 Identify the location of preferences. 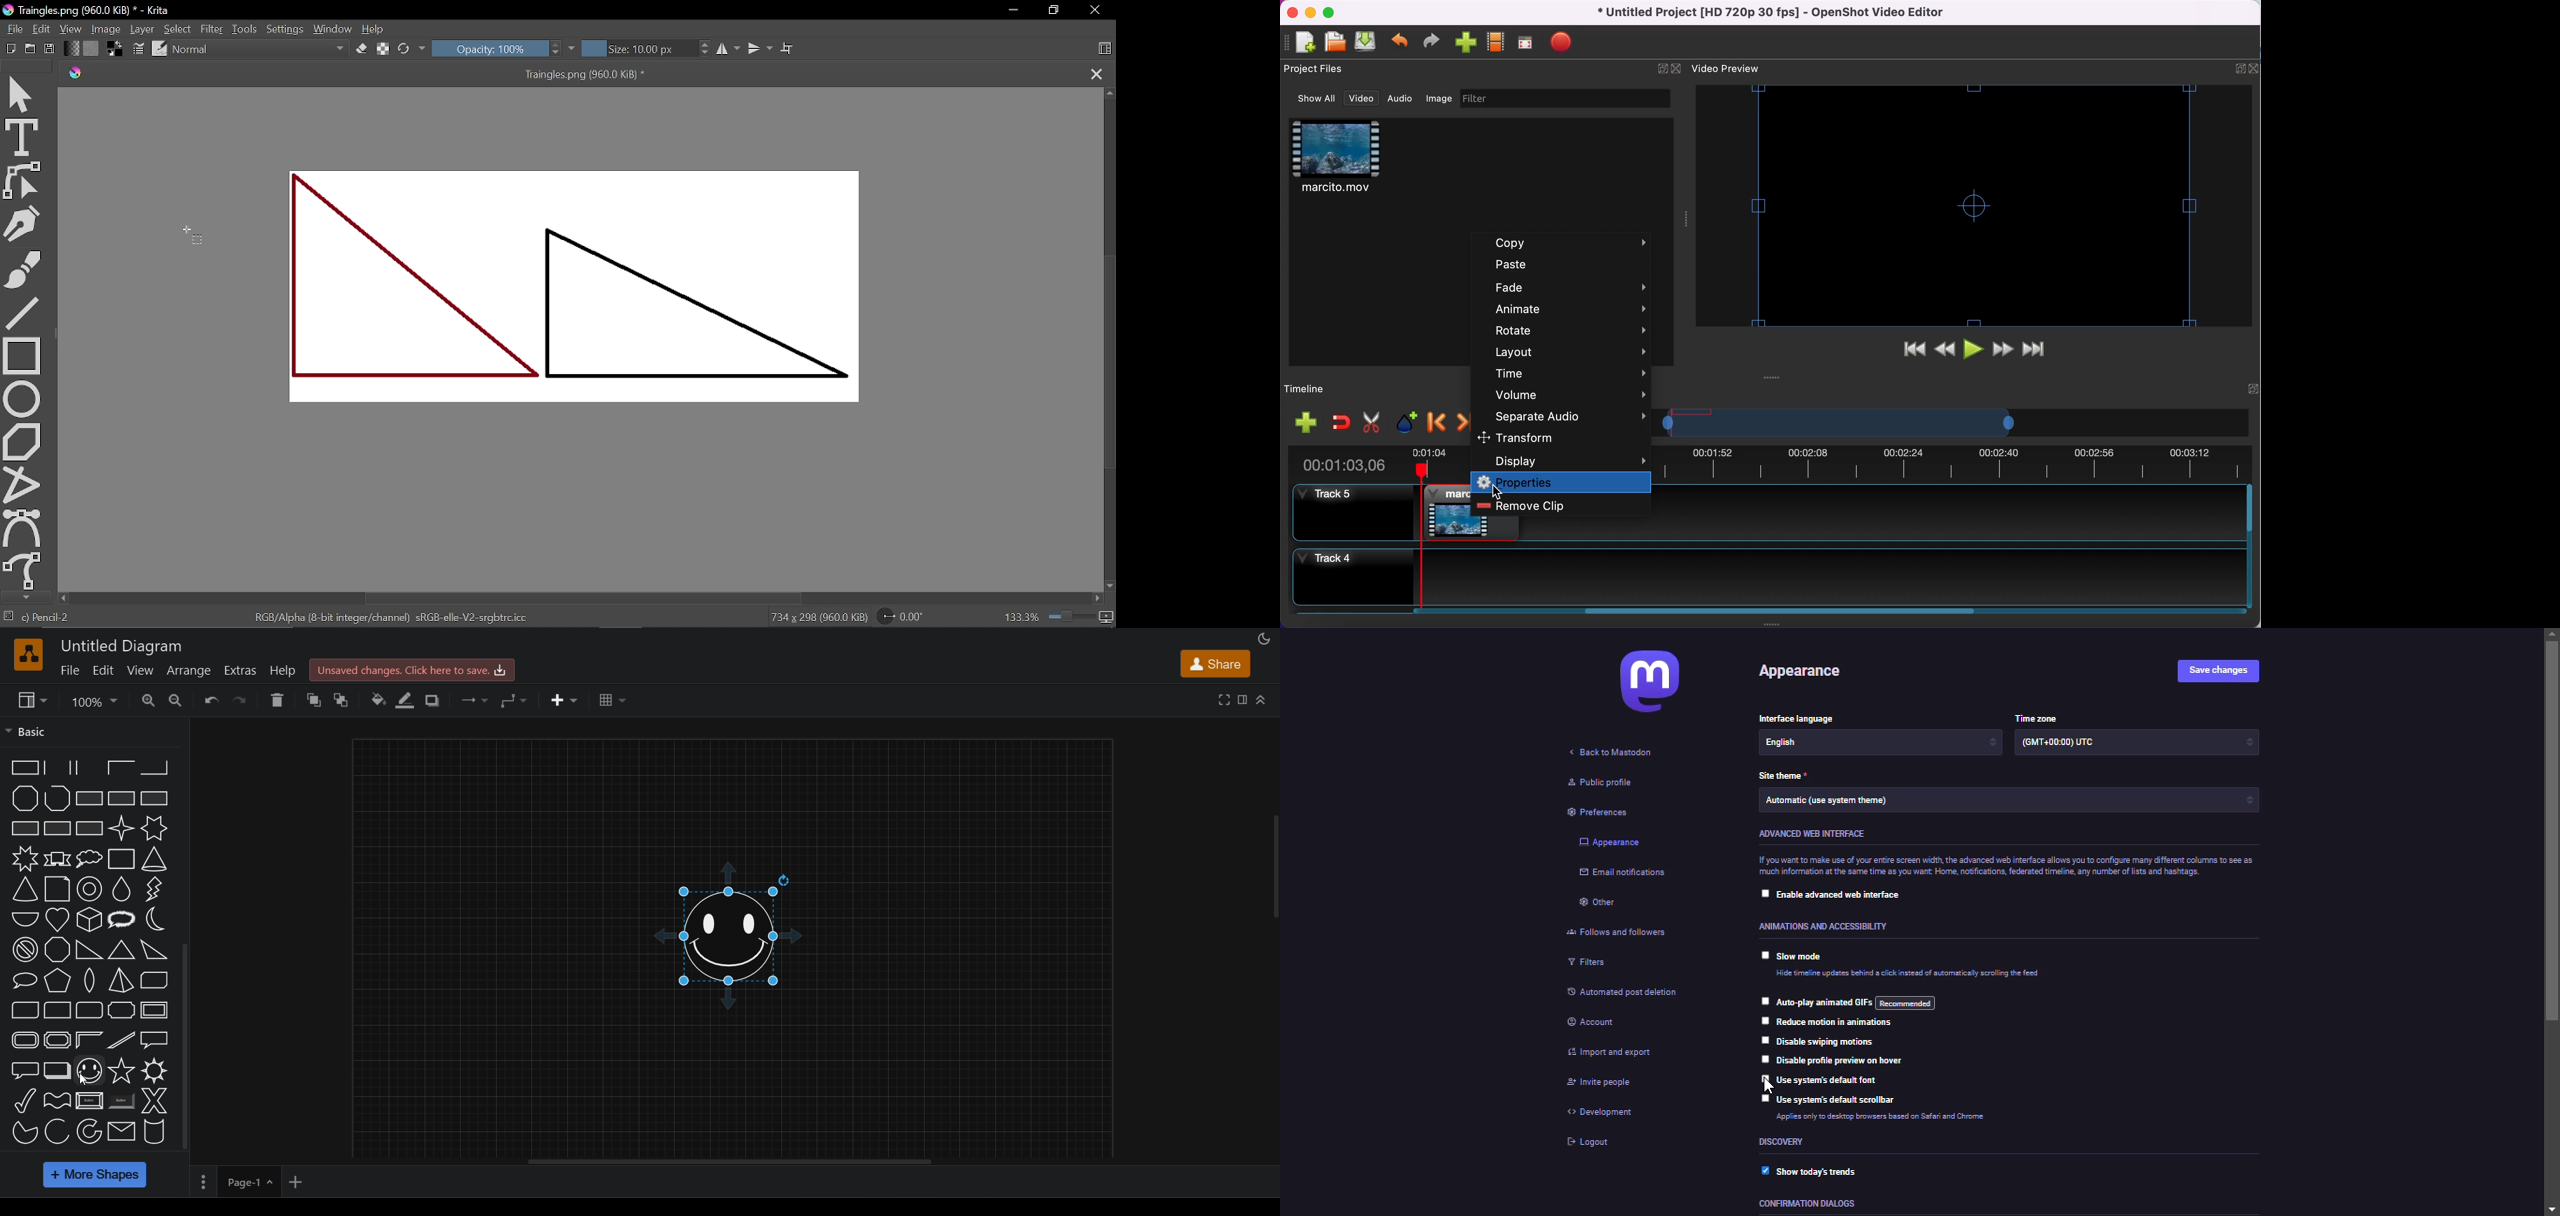
(1598, 813).